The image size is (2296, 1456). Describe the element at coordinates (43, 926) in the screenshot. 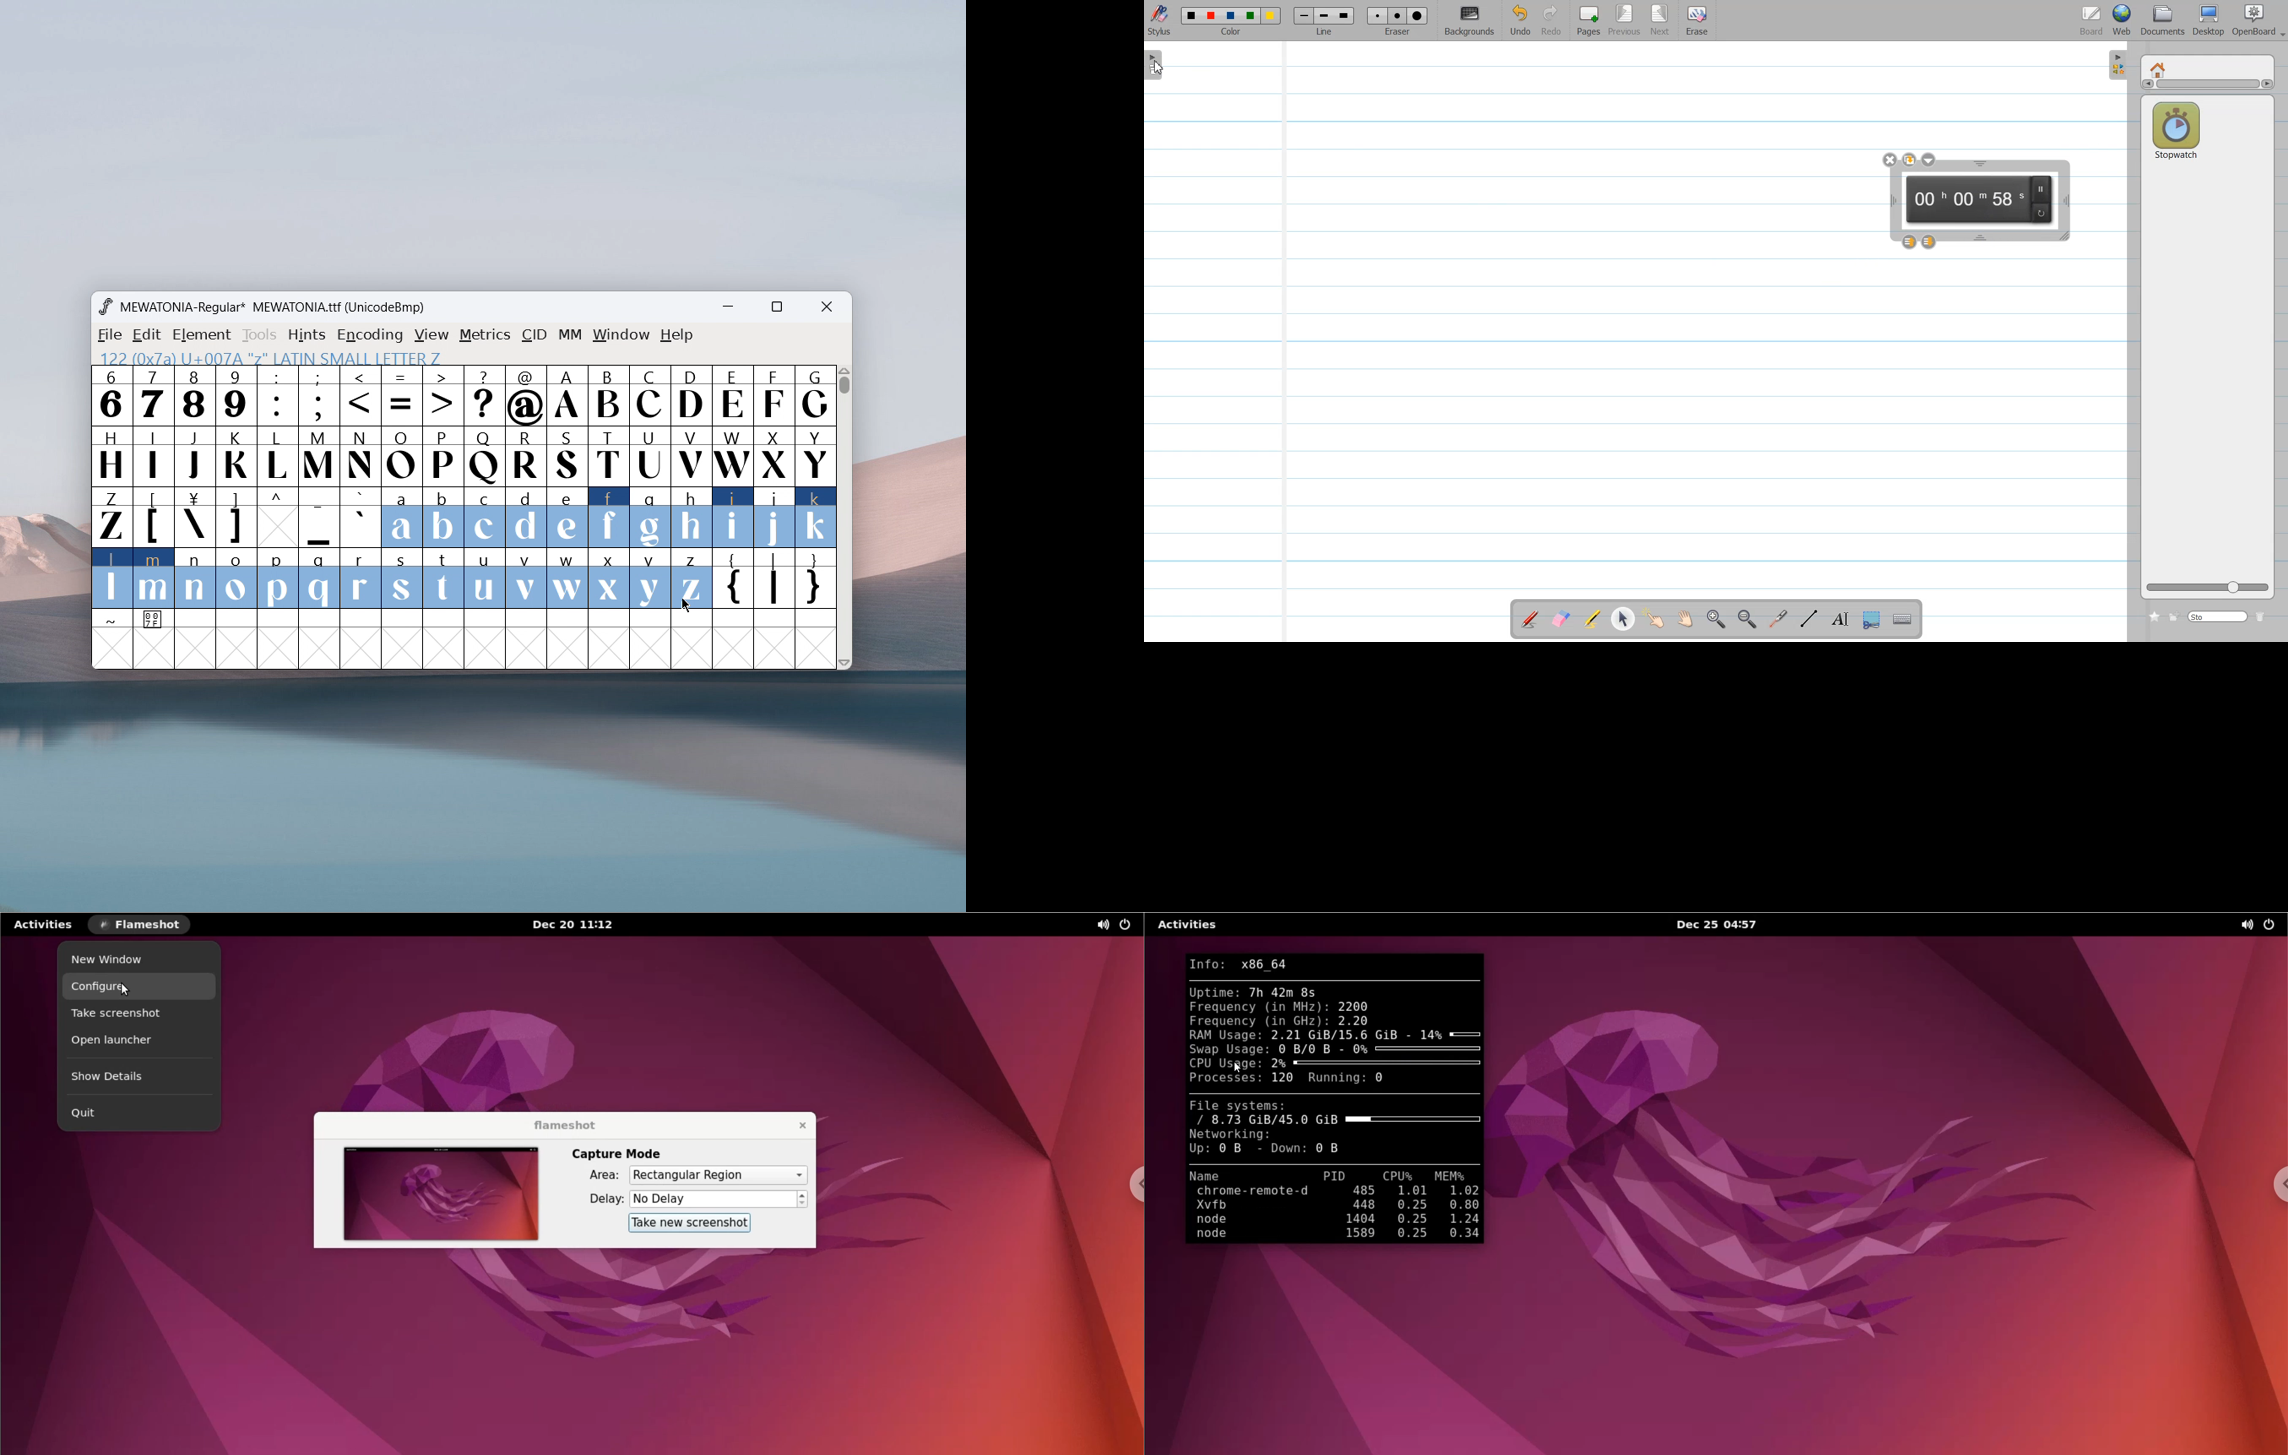

I see `activities` at that location.